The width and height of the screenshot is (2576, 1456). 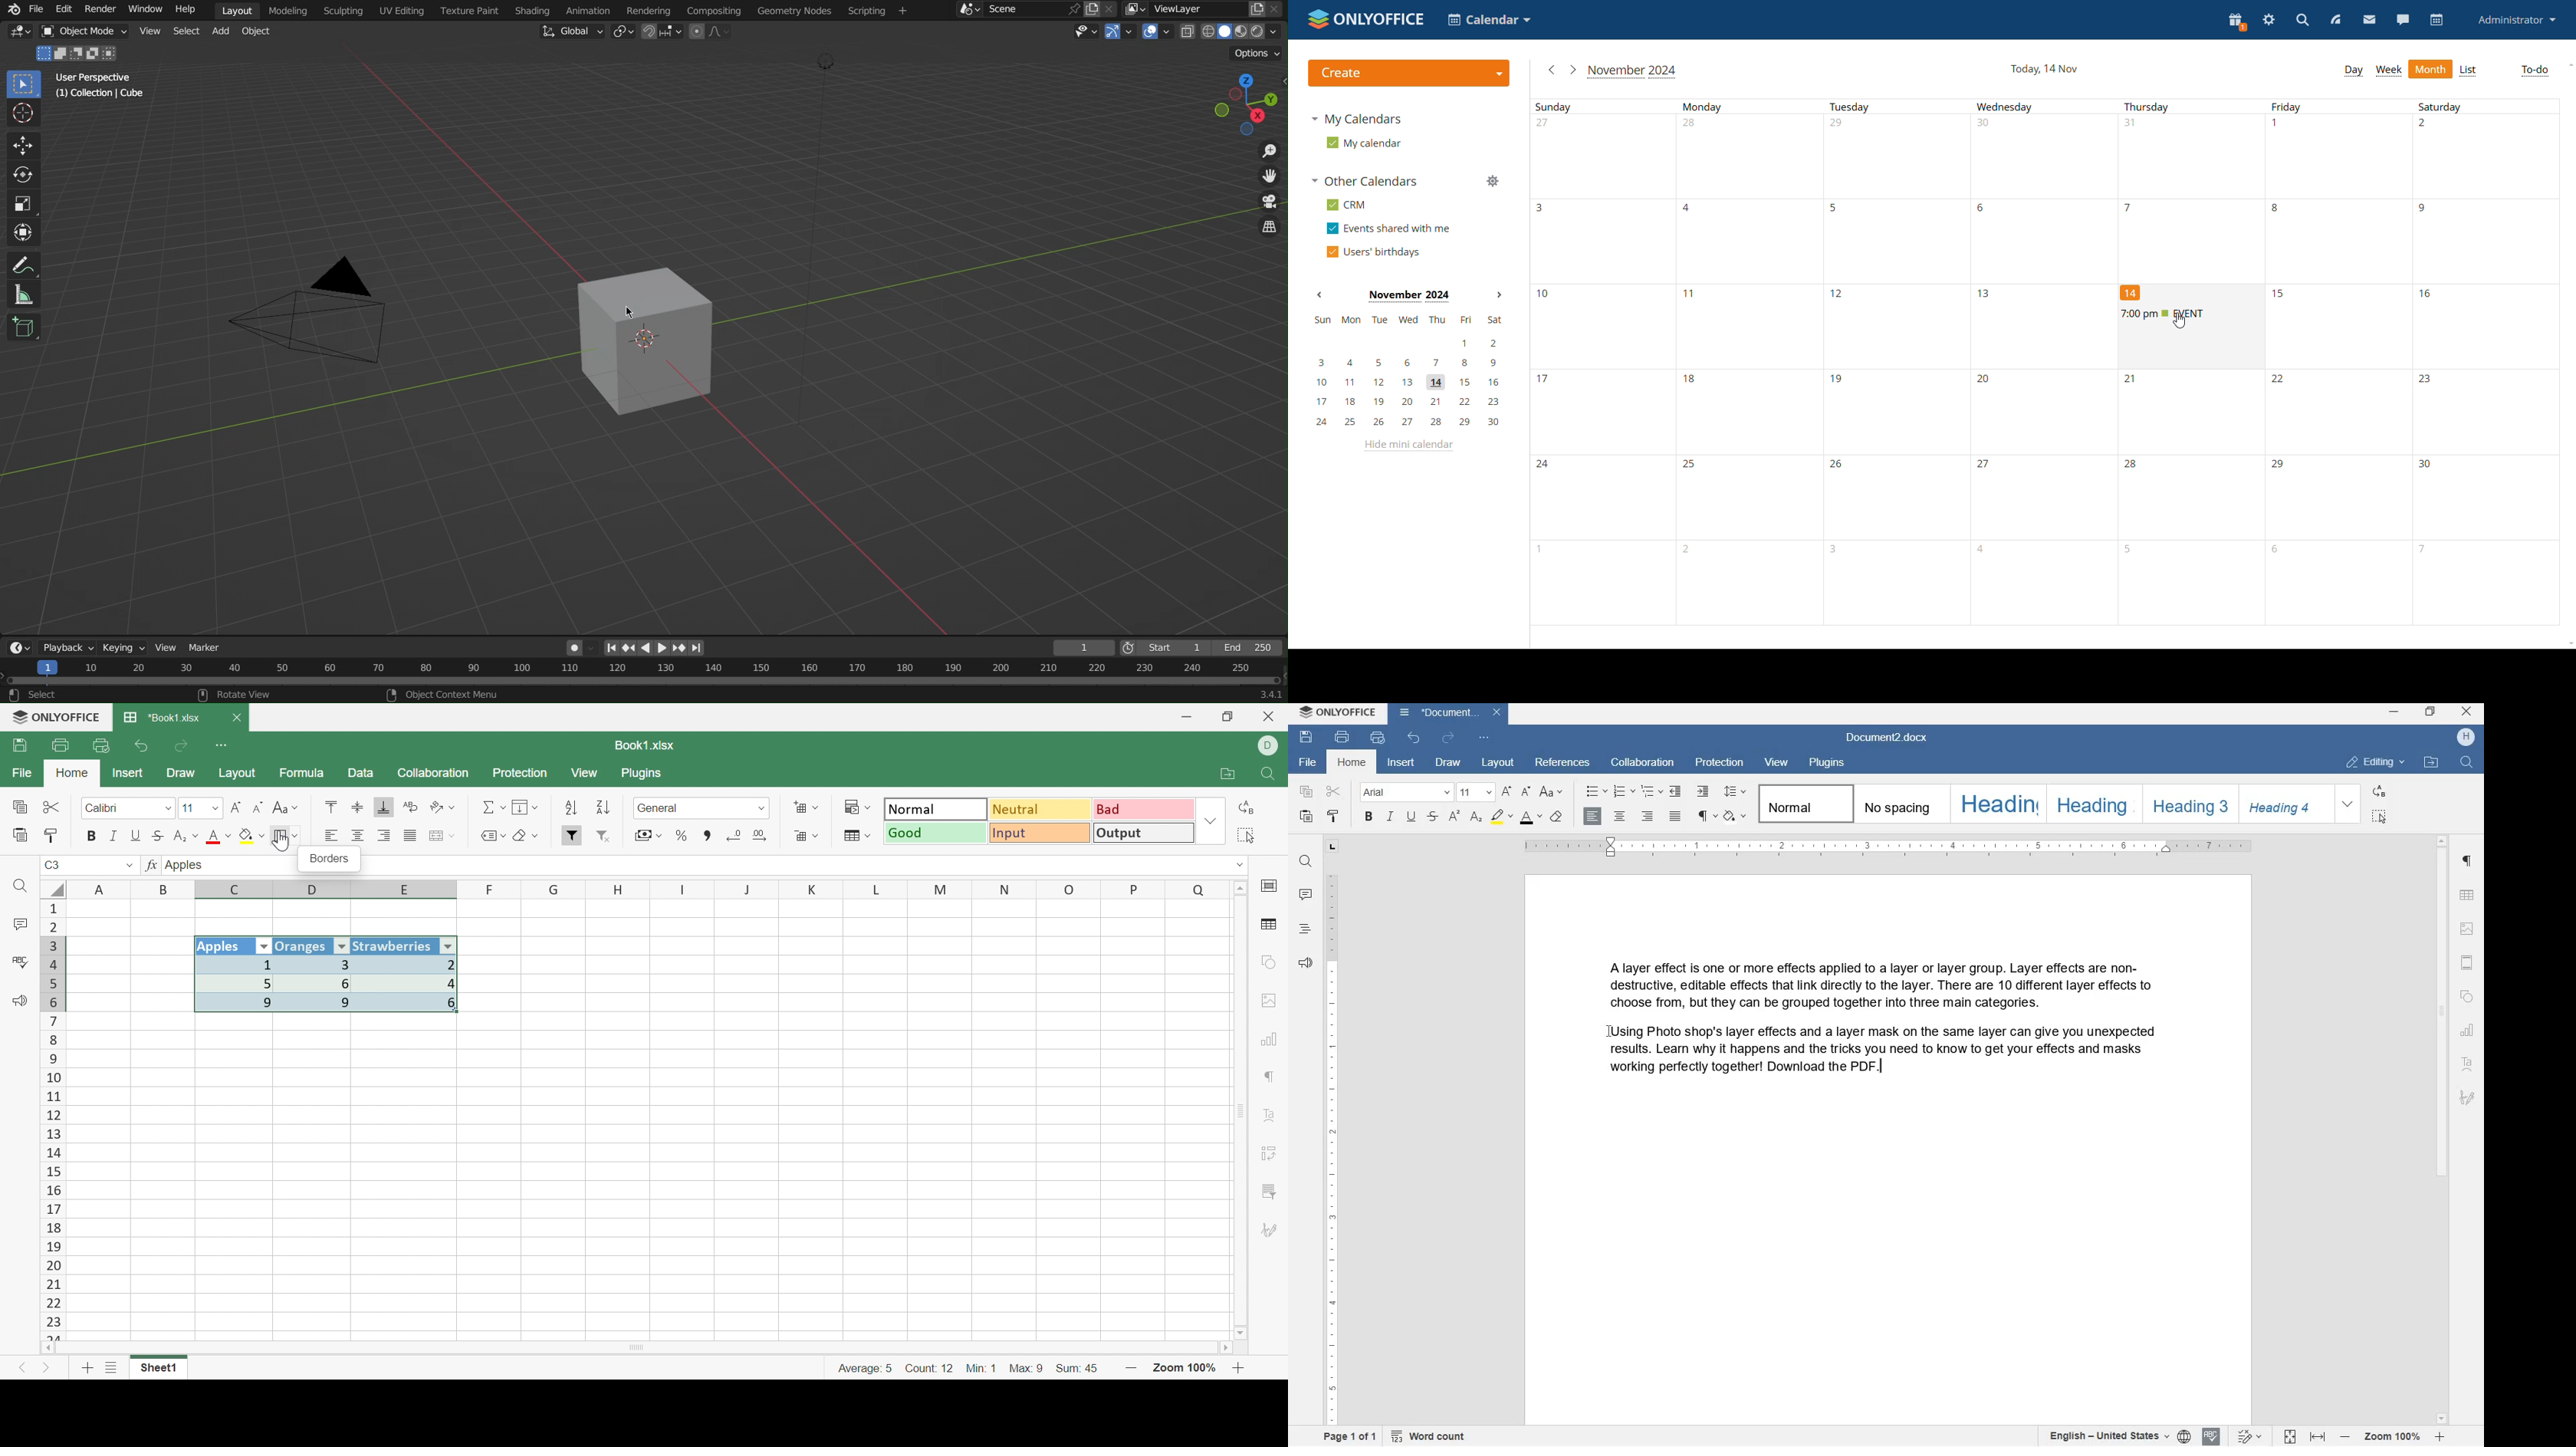 What do you see at coordinates (806, 809) in the screenshot?
I see `Insert cells` at bounding box center [806, 809].